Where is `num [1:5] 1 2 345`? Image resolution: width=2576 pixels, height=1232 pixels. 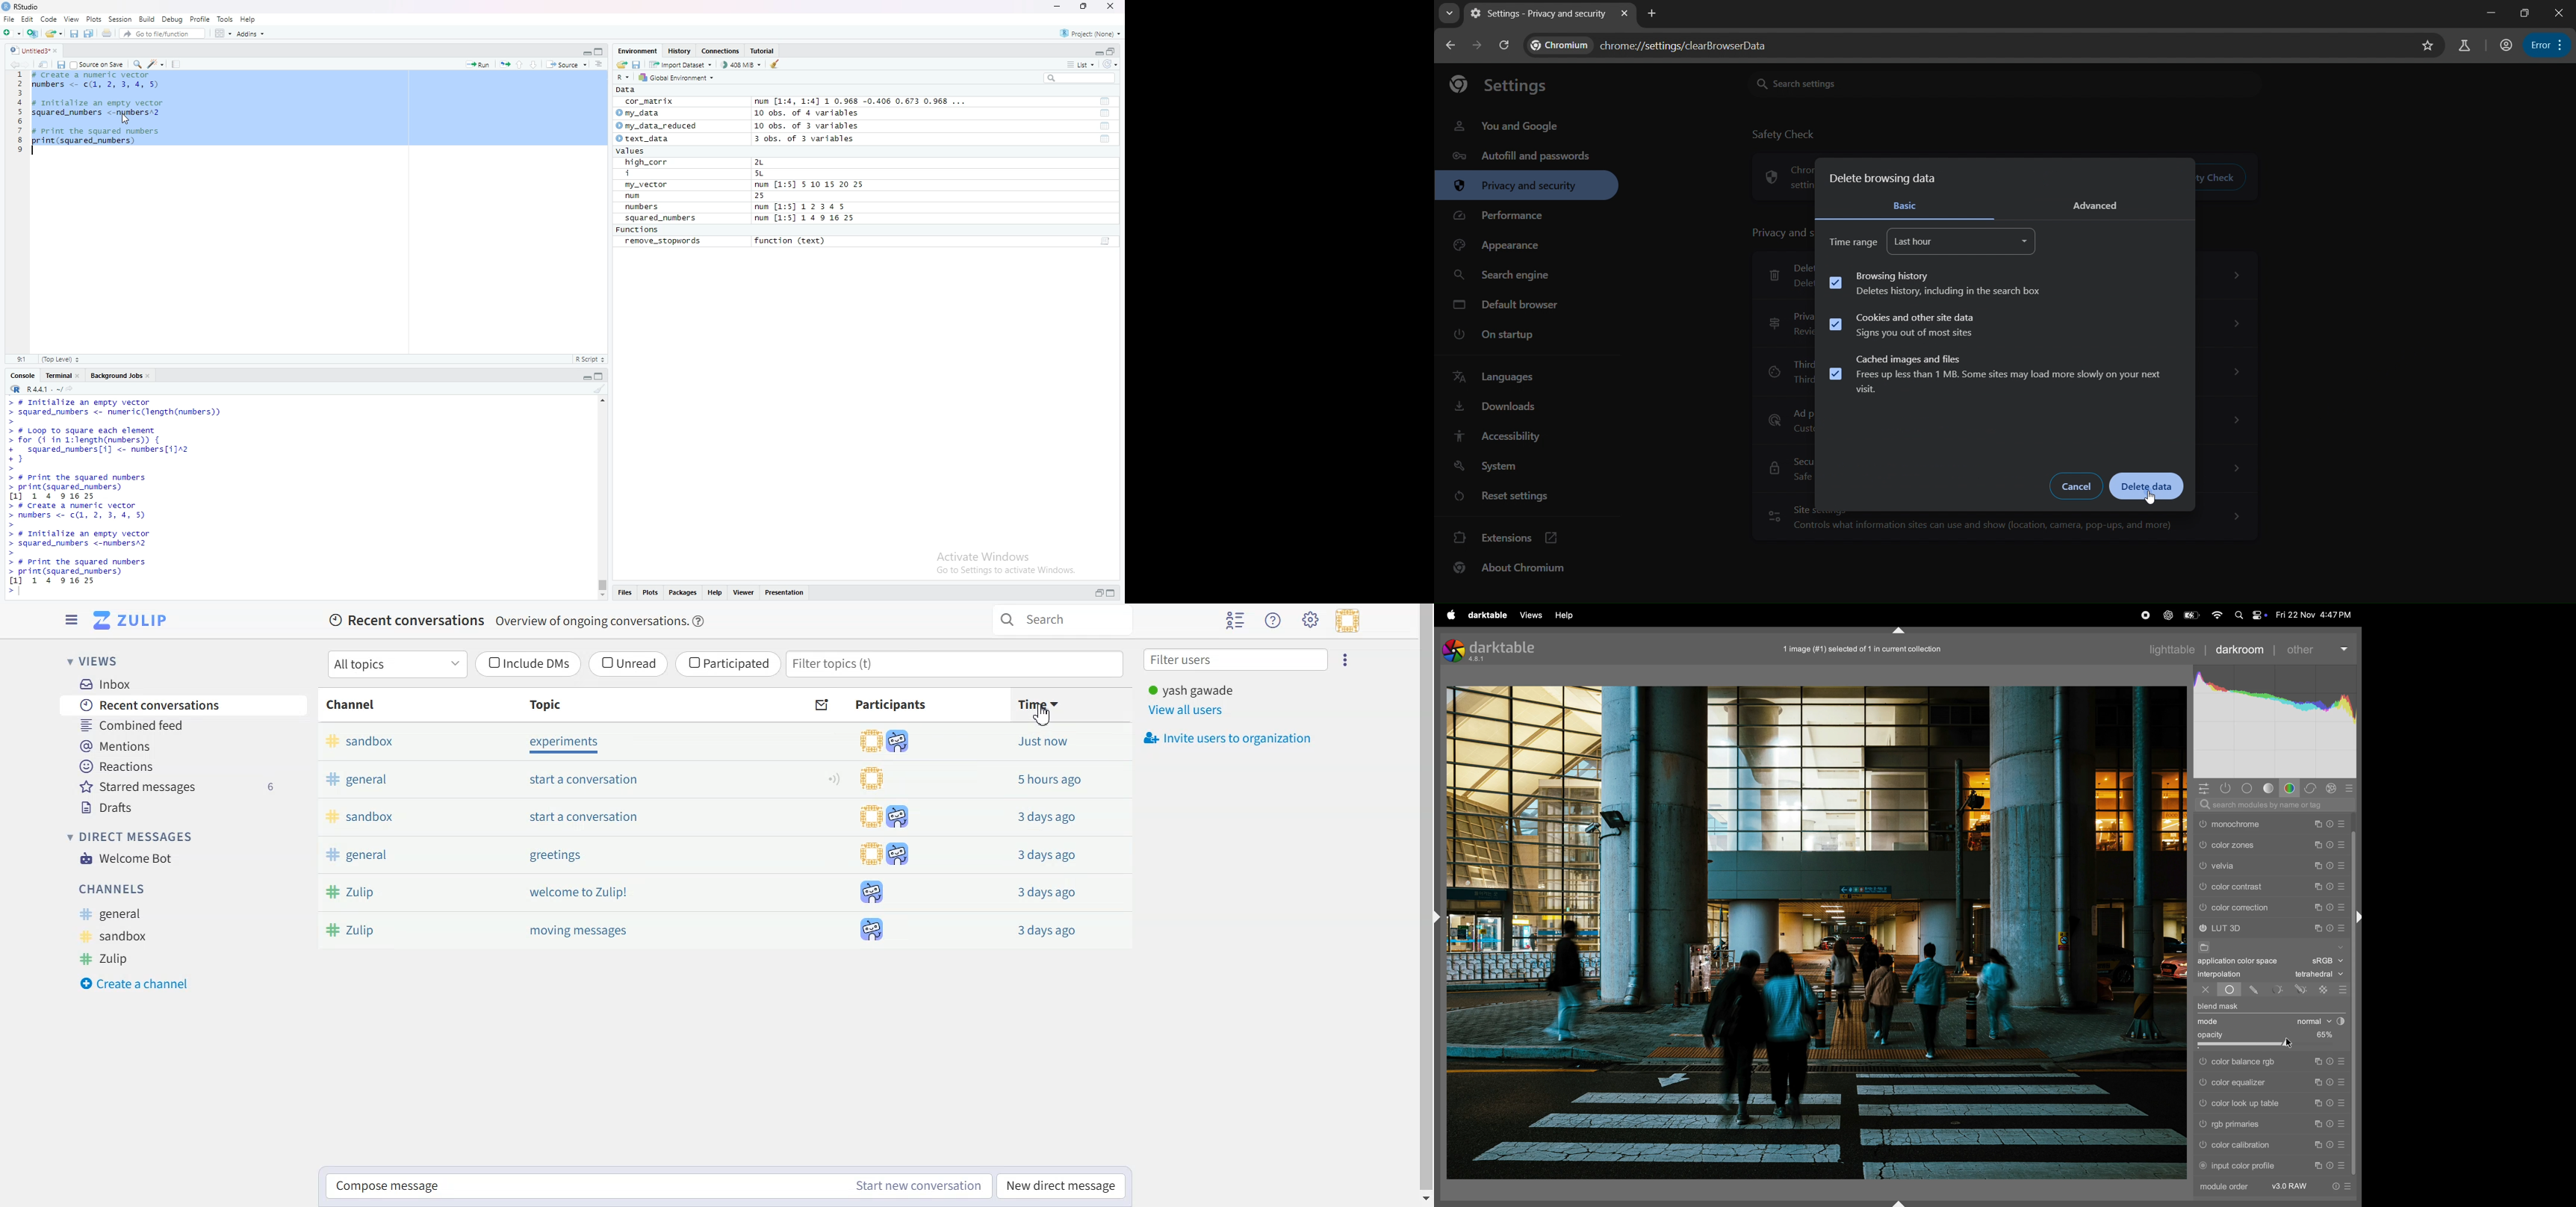 num [1:5] 1 2 345 is located at coordinates (803, 207).